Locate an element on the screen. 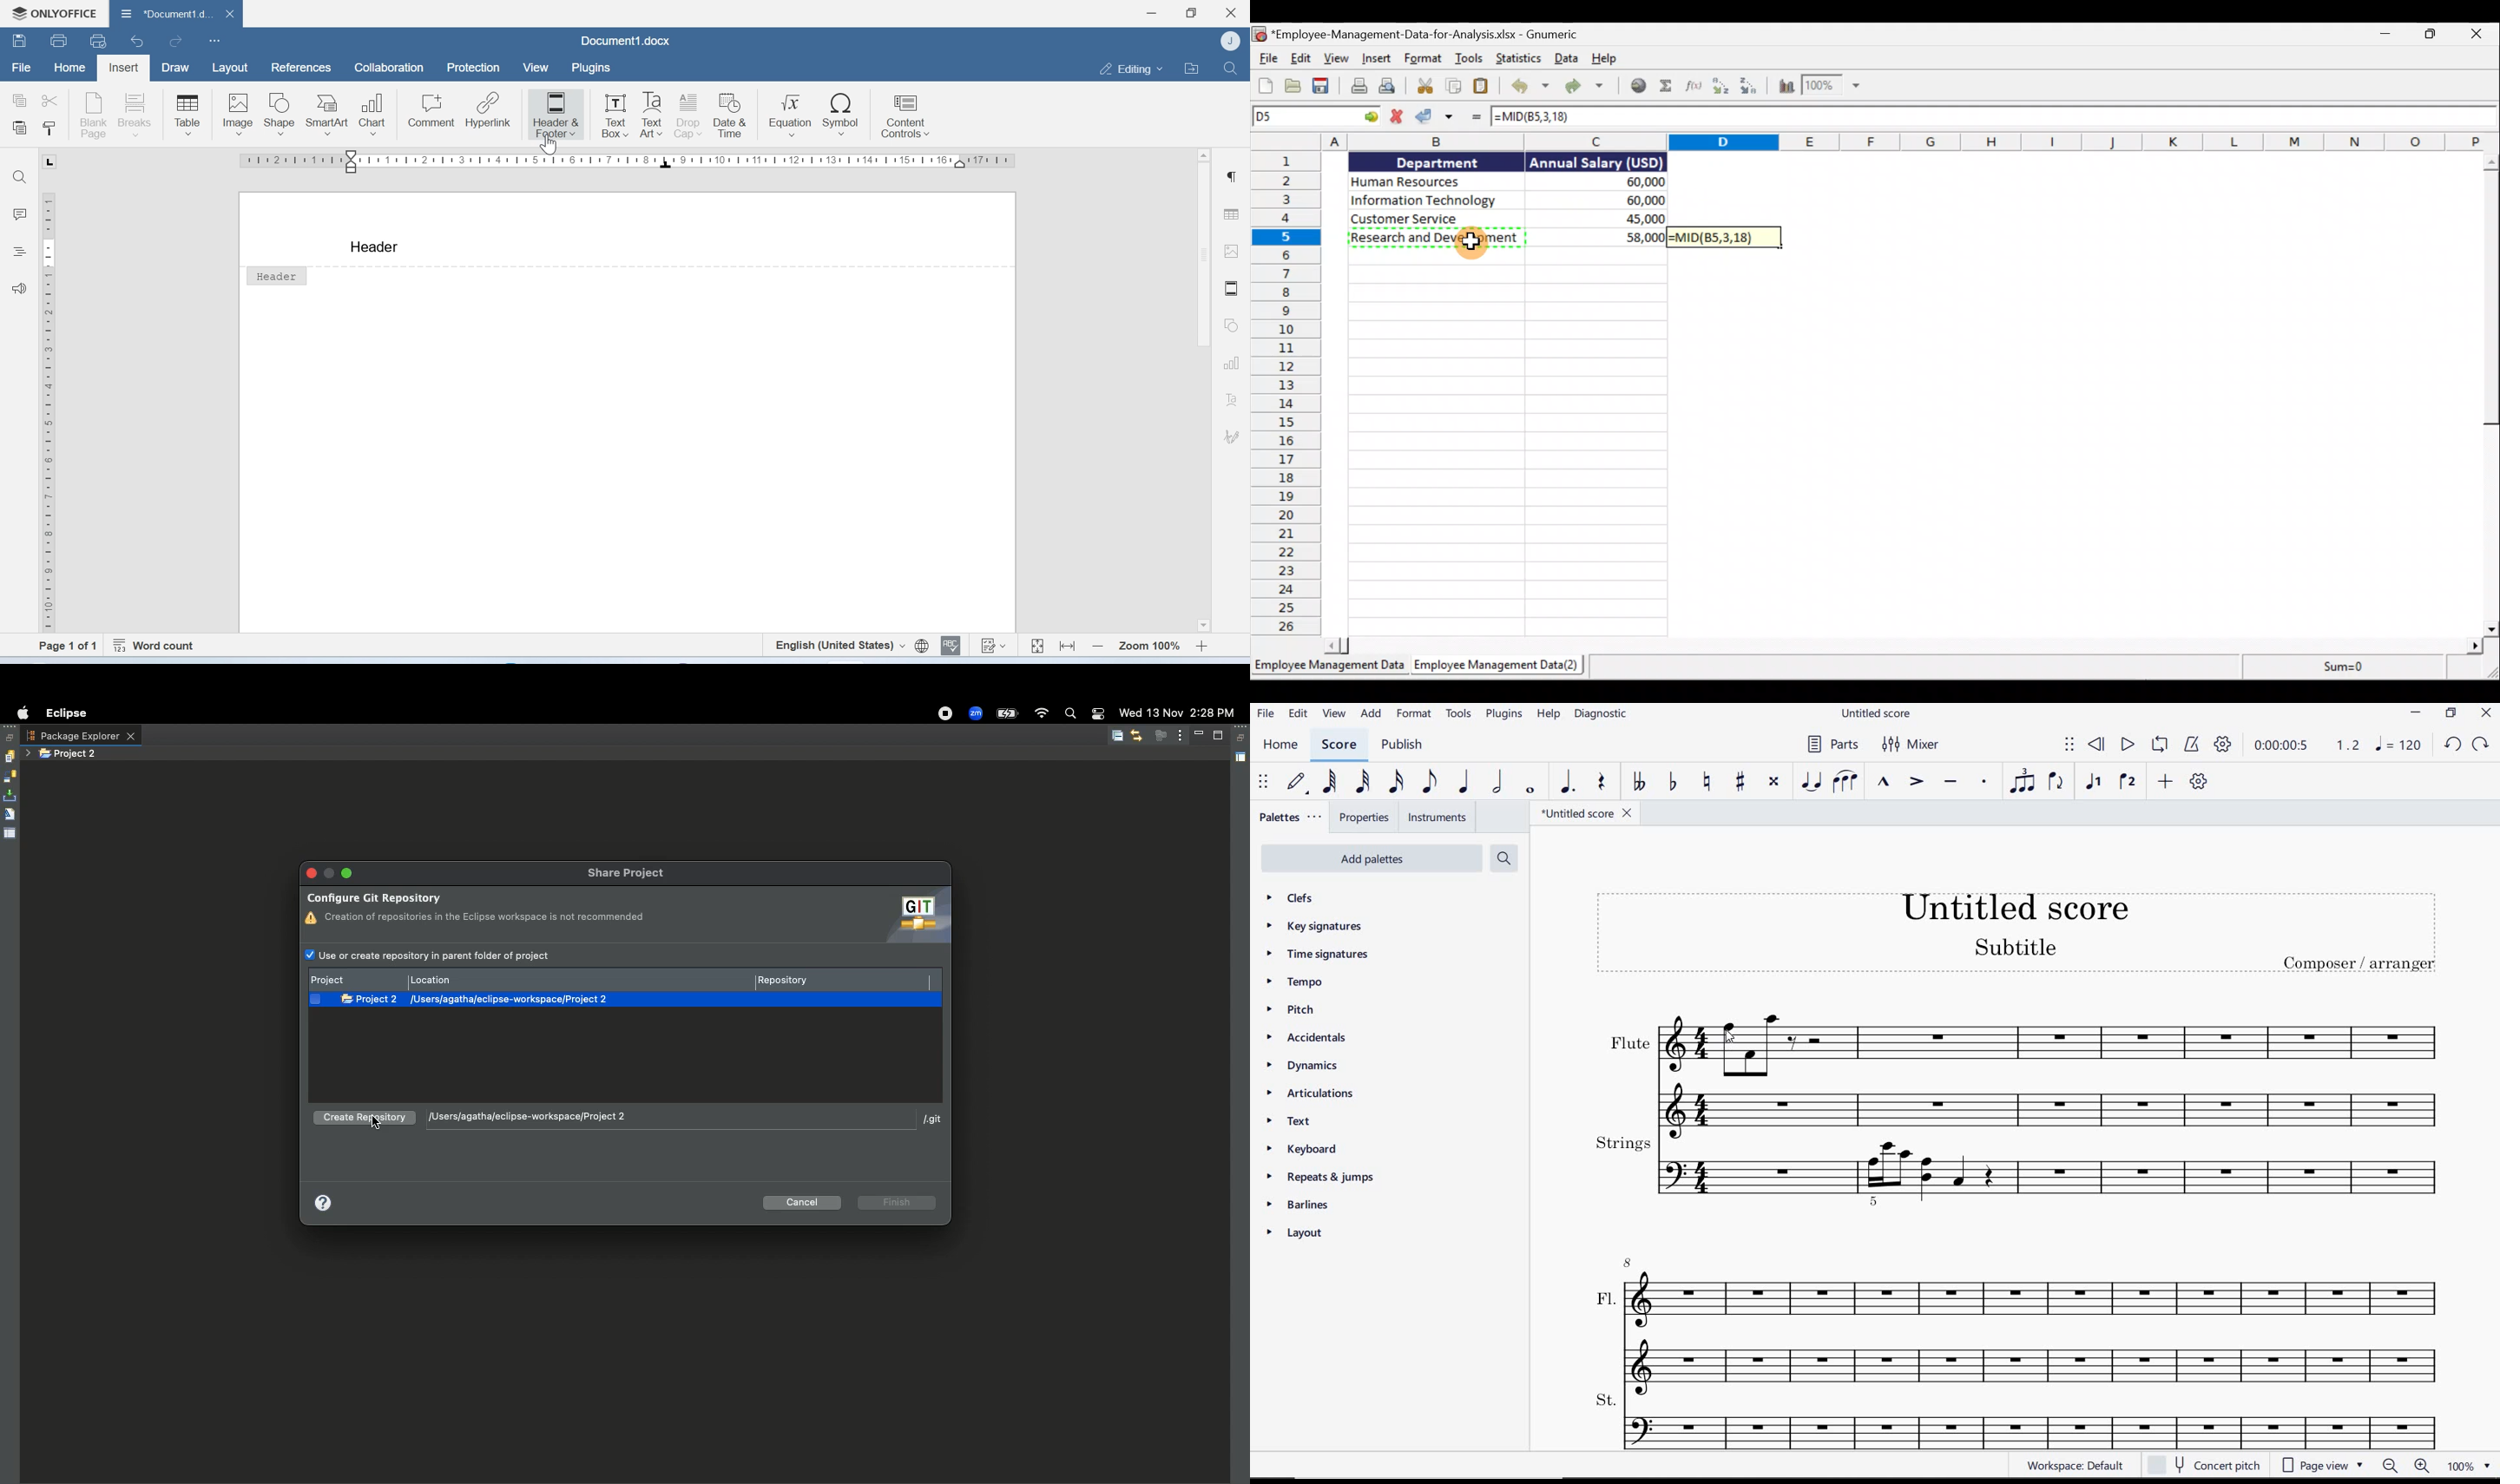 The width and height of the screenshot is (2520, 1484). MARCATO is located at coordinates (1885, 783).